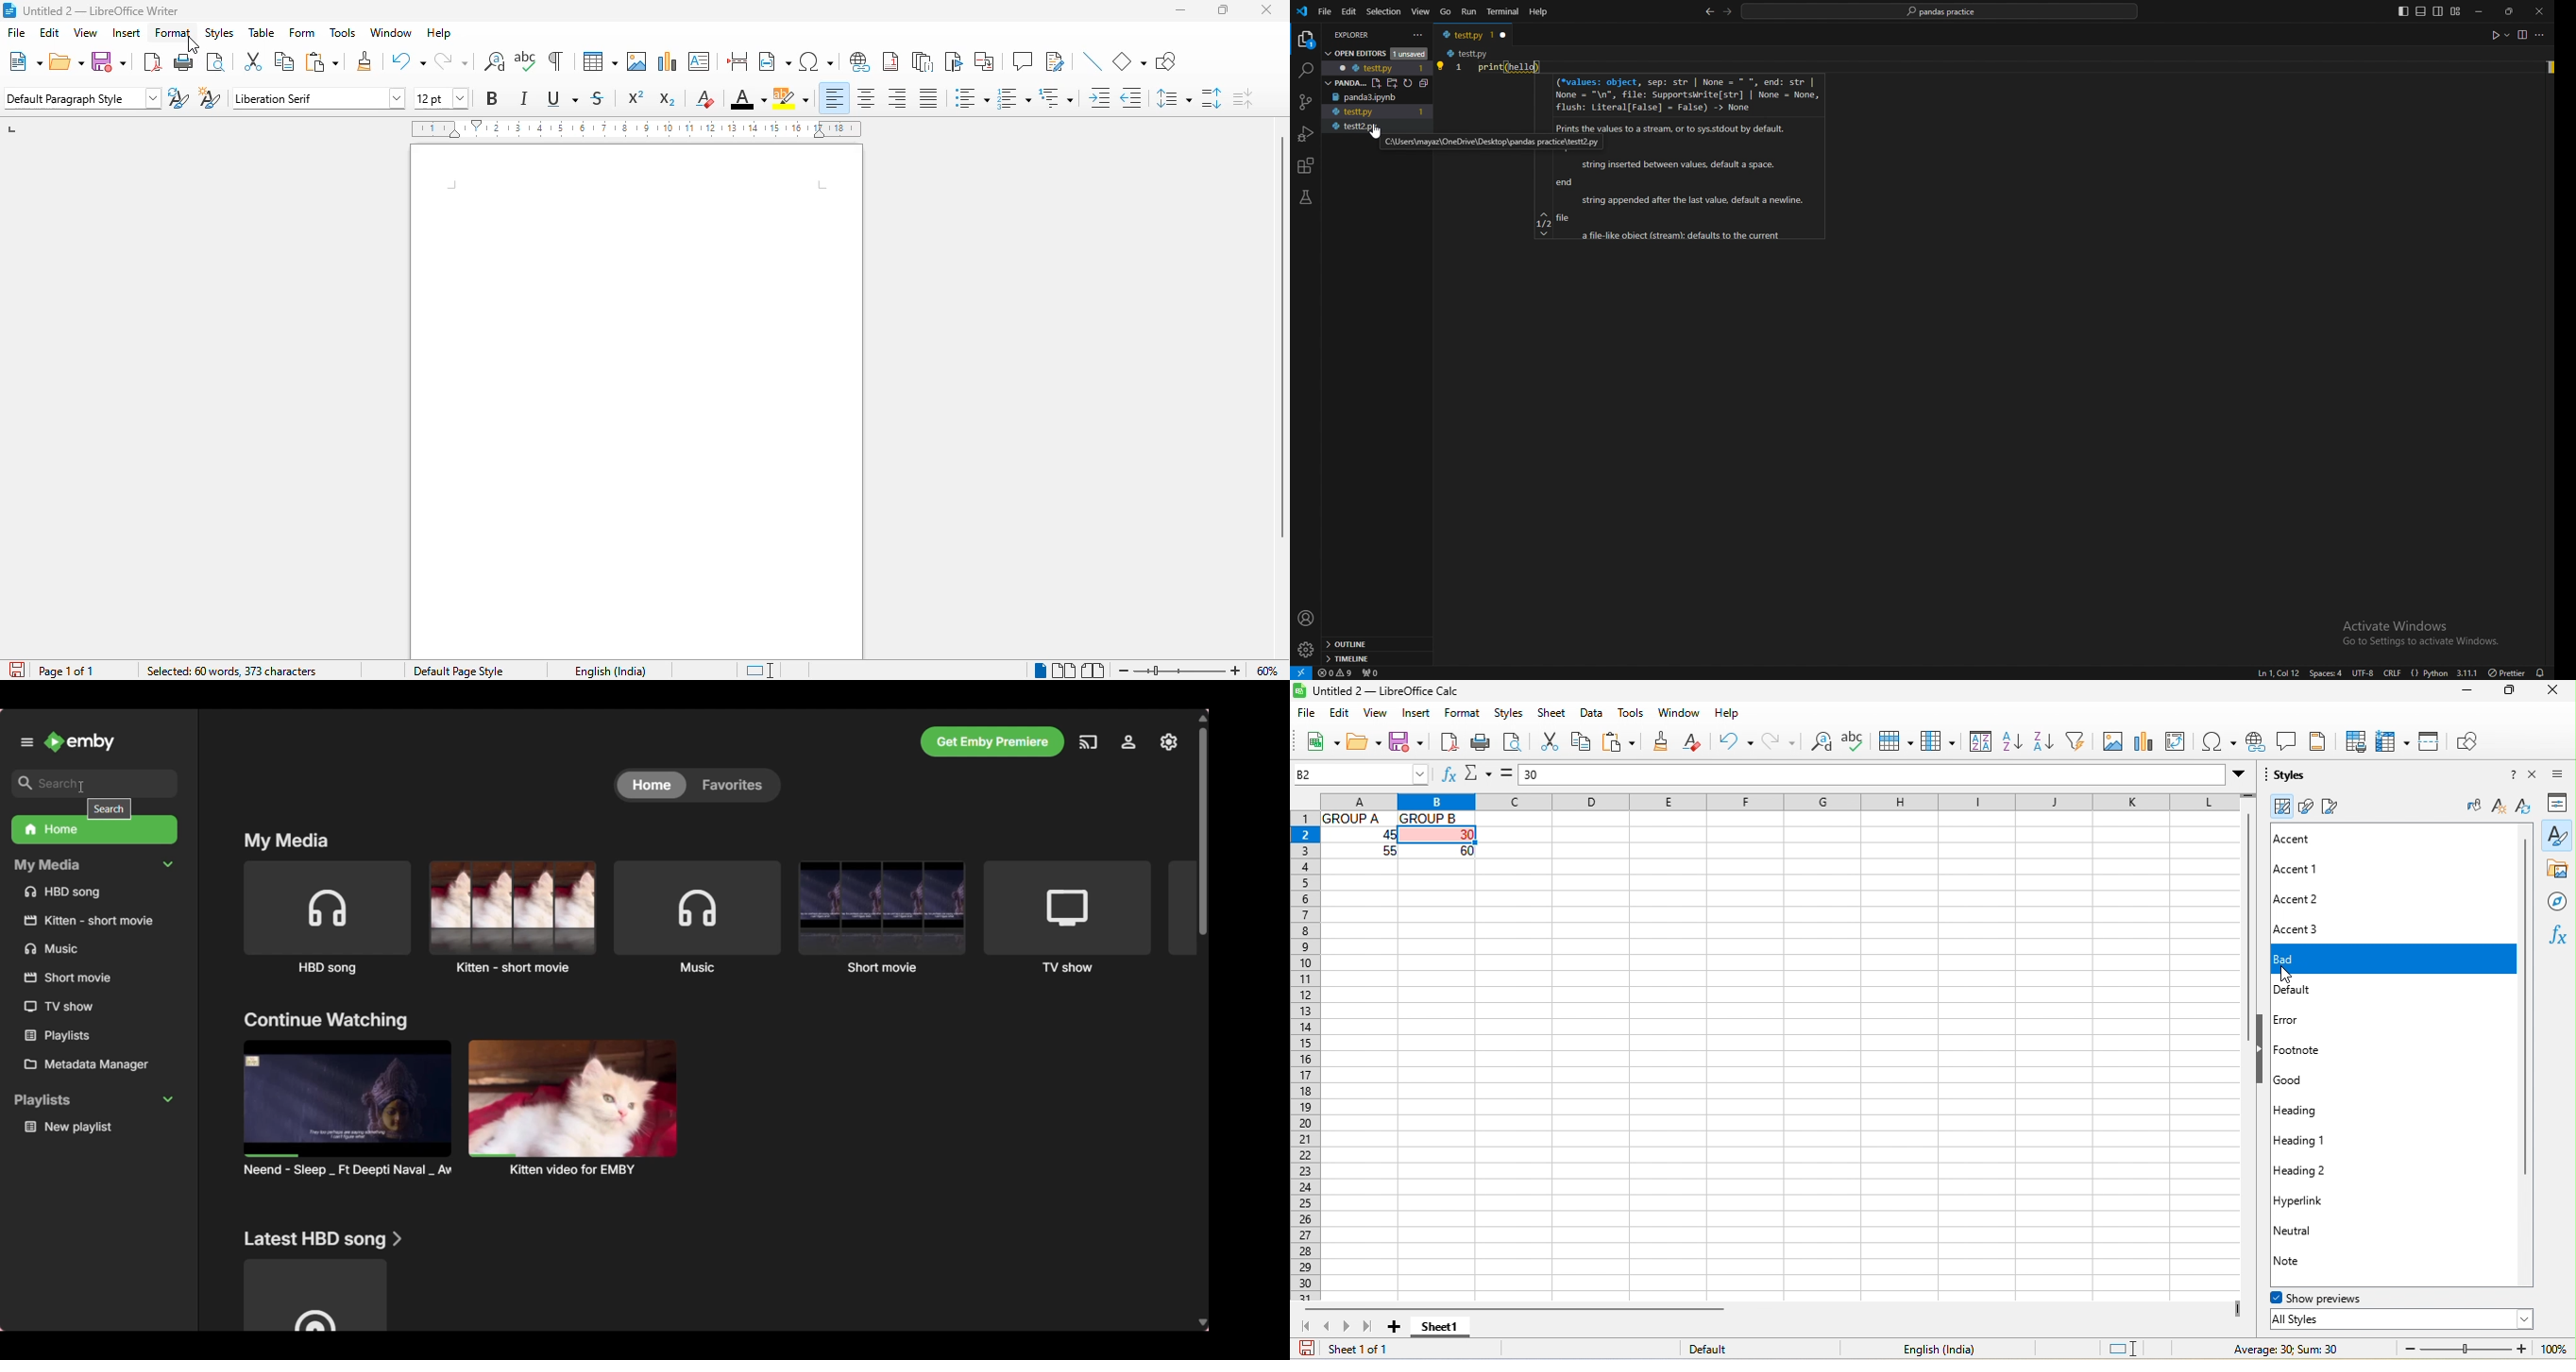 Image resolution: width=2576 pixels, height=1372 pixels. Describe the element at coordinates (2324, 1169) in the screenshot. I see `headings2` at that location.